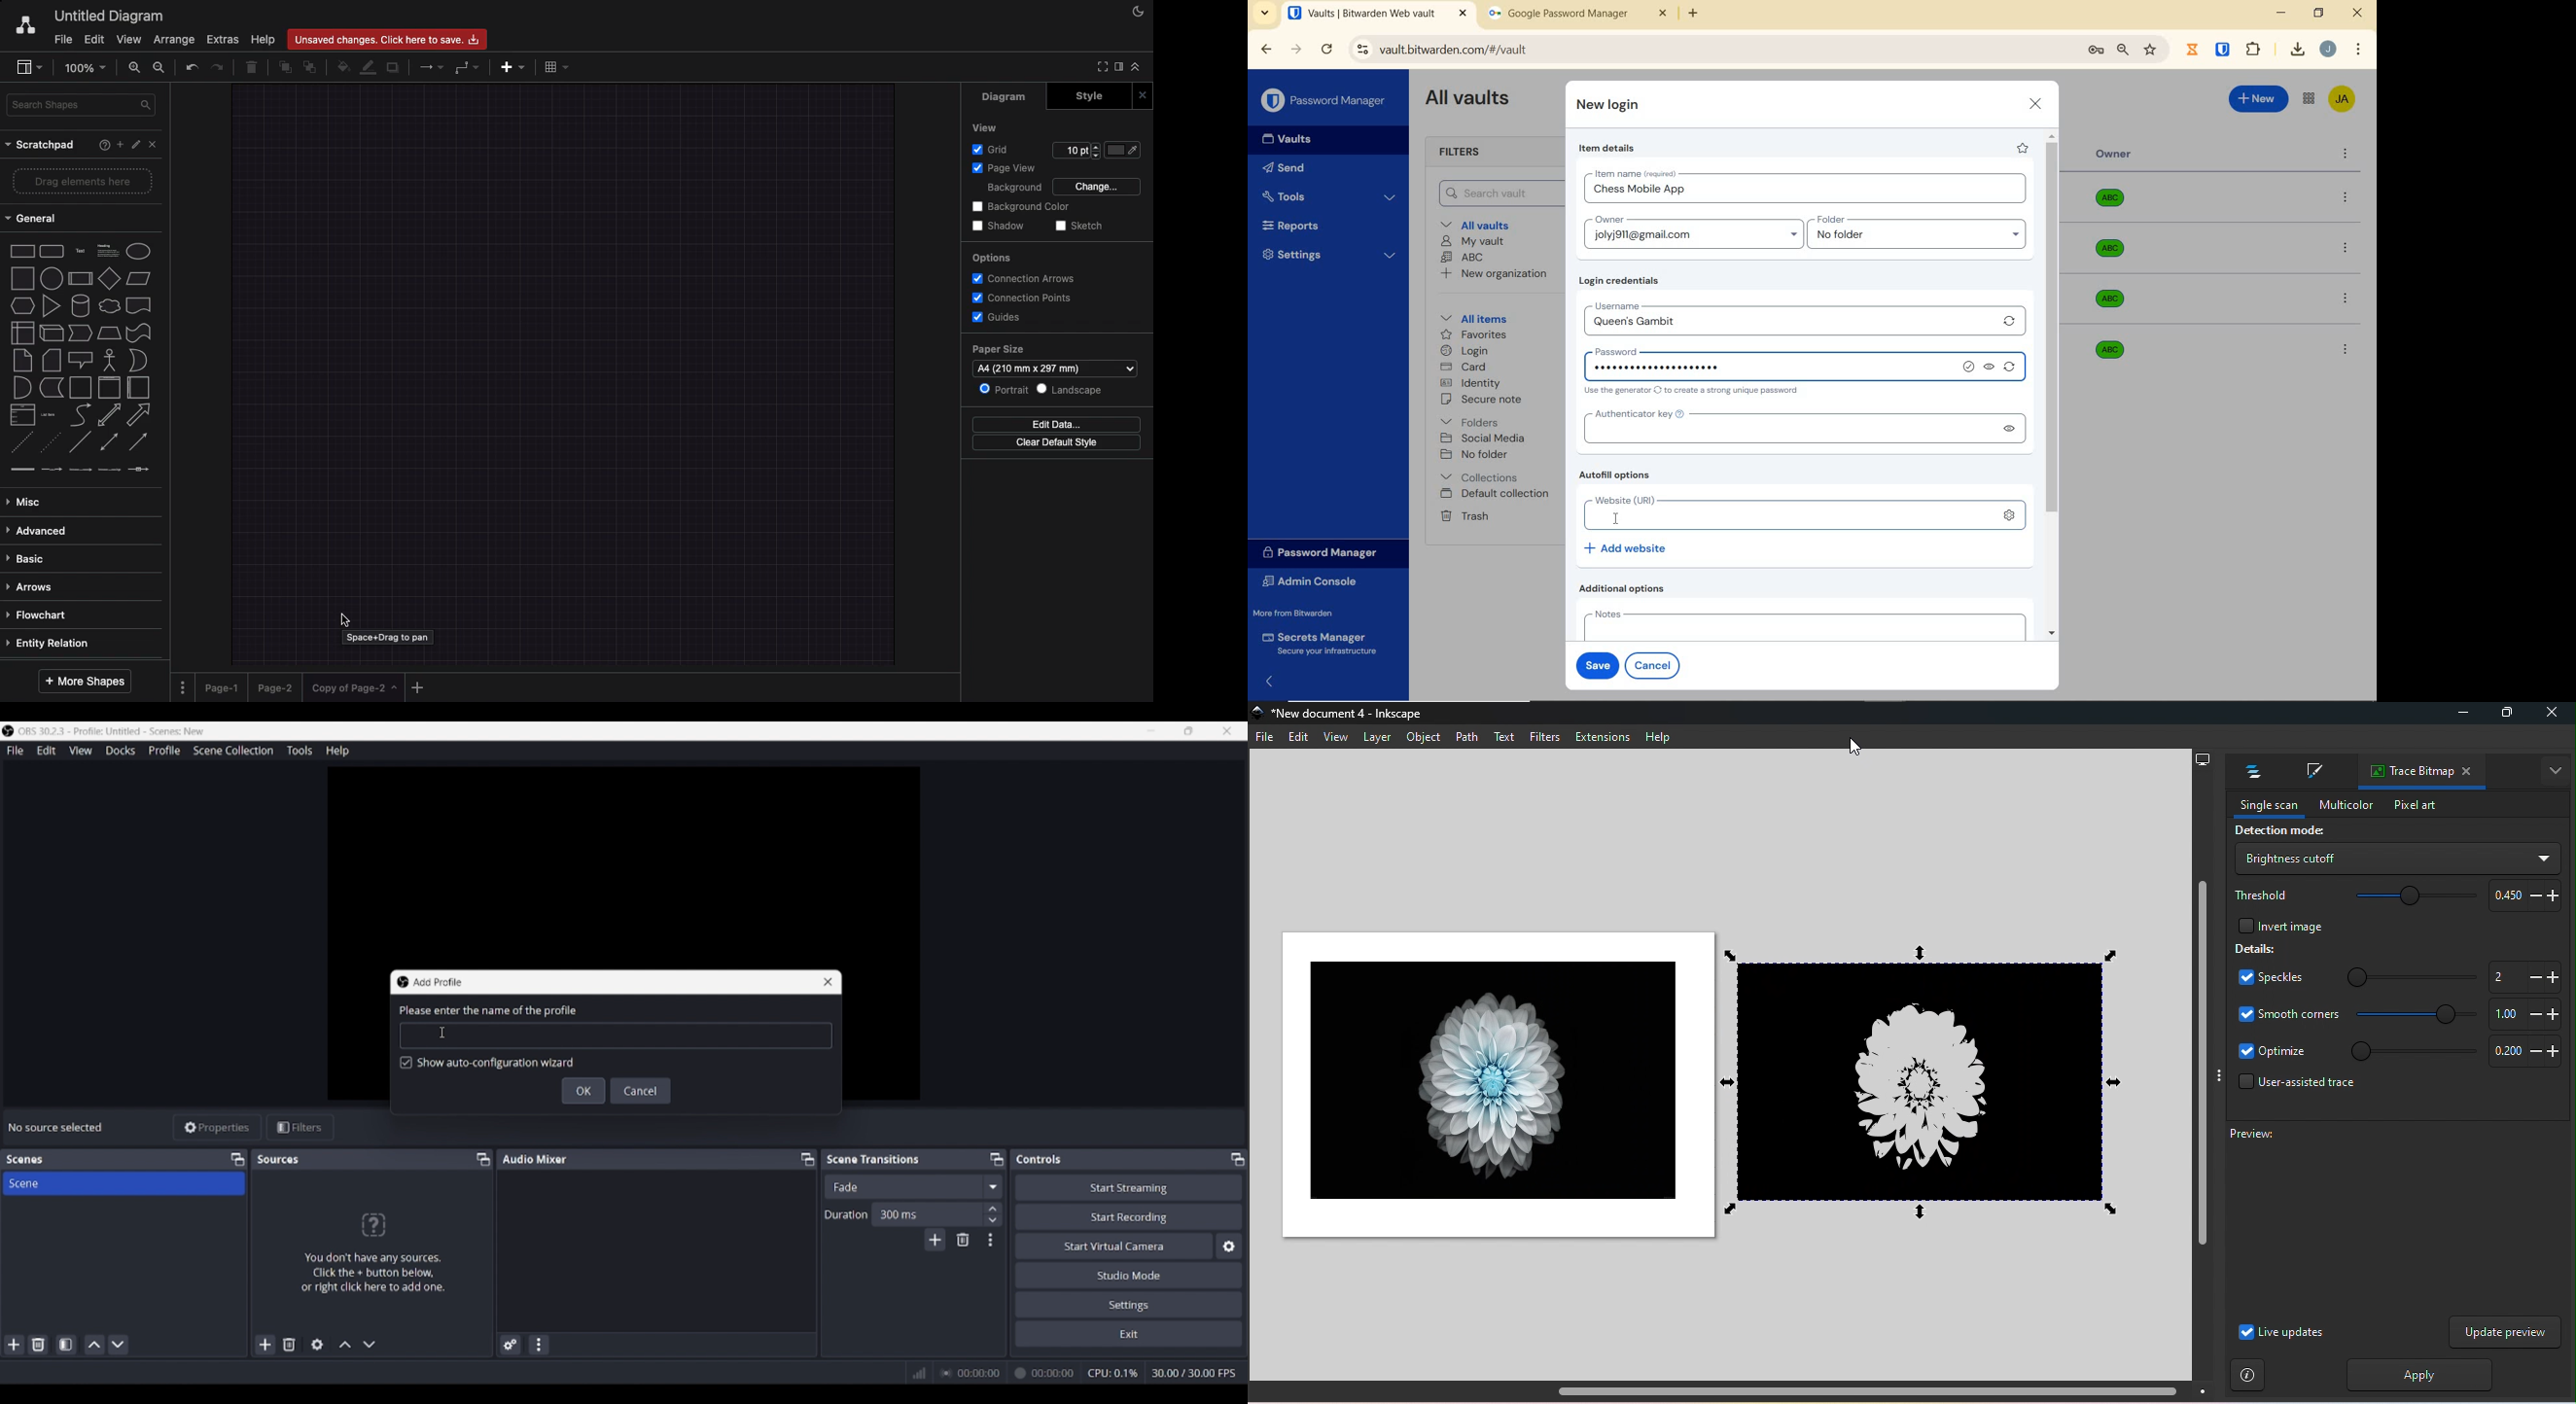 The height and width of the screenshot is (1428, 2576). Describe the element at coordinates (2115, 203) in the screenshot. I see `Owner organization` at that location.